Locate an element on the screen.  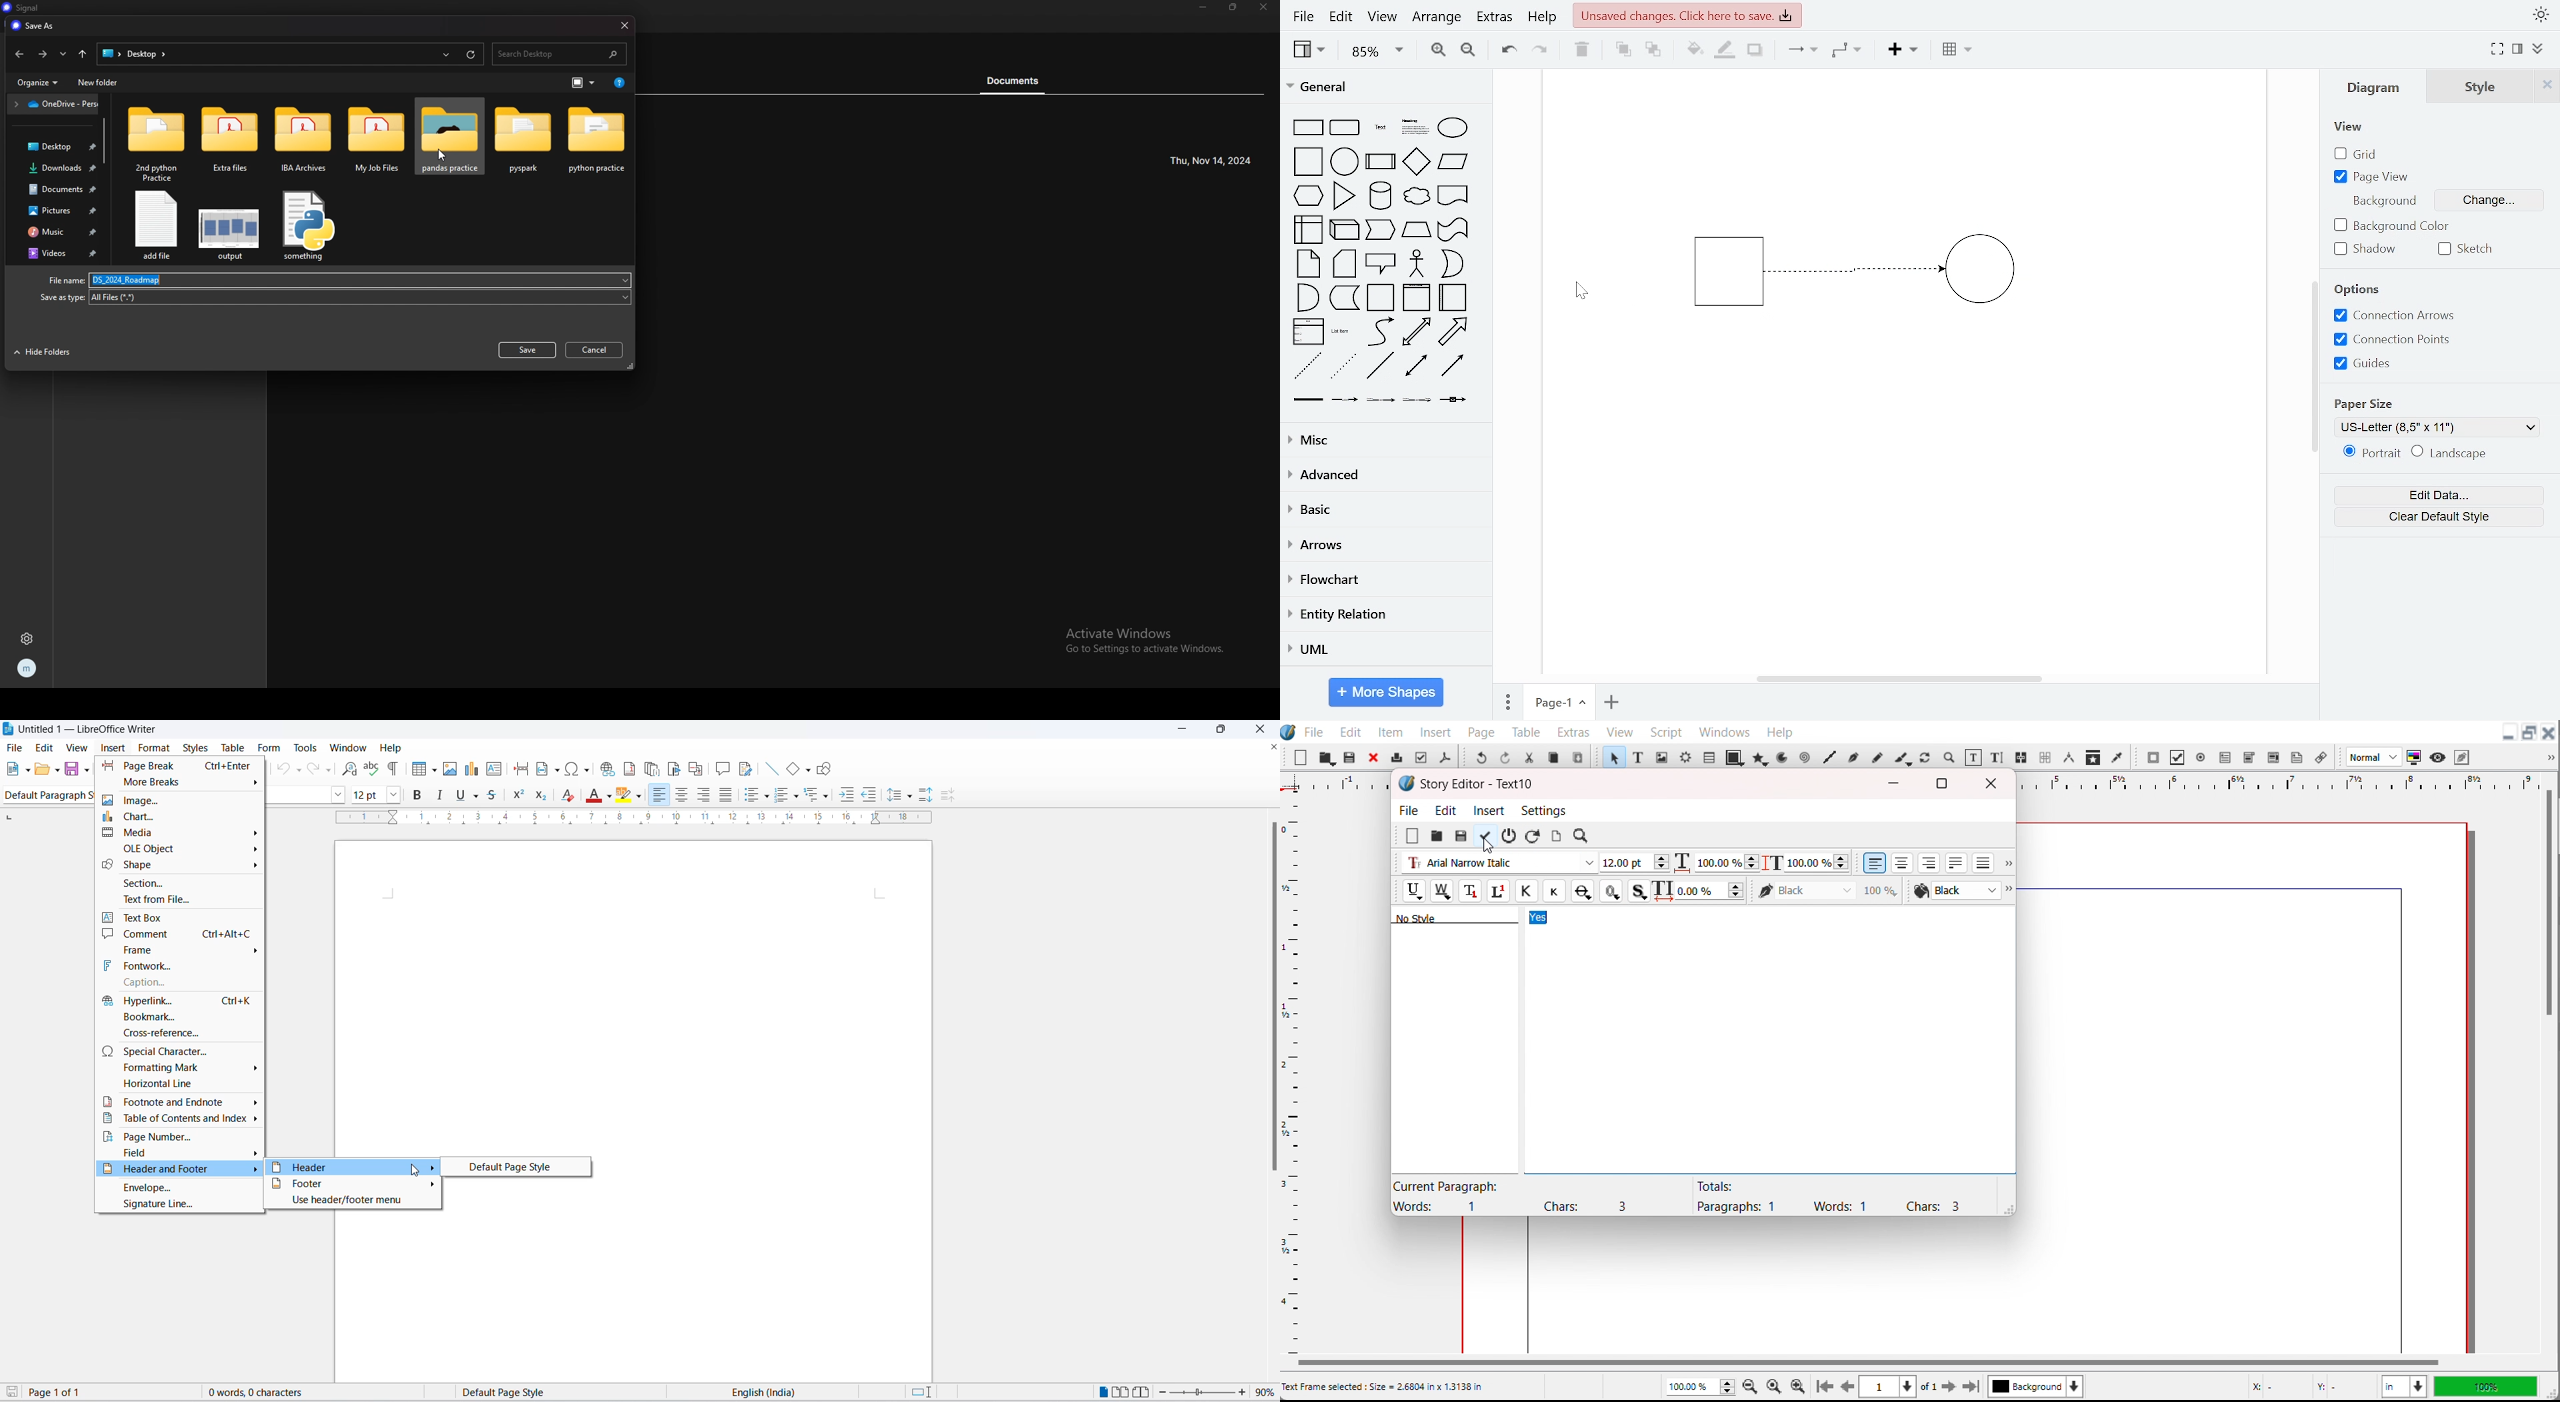
Toggle color is located at coordinates (2415, 758).